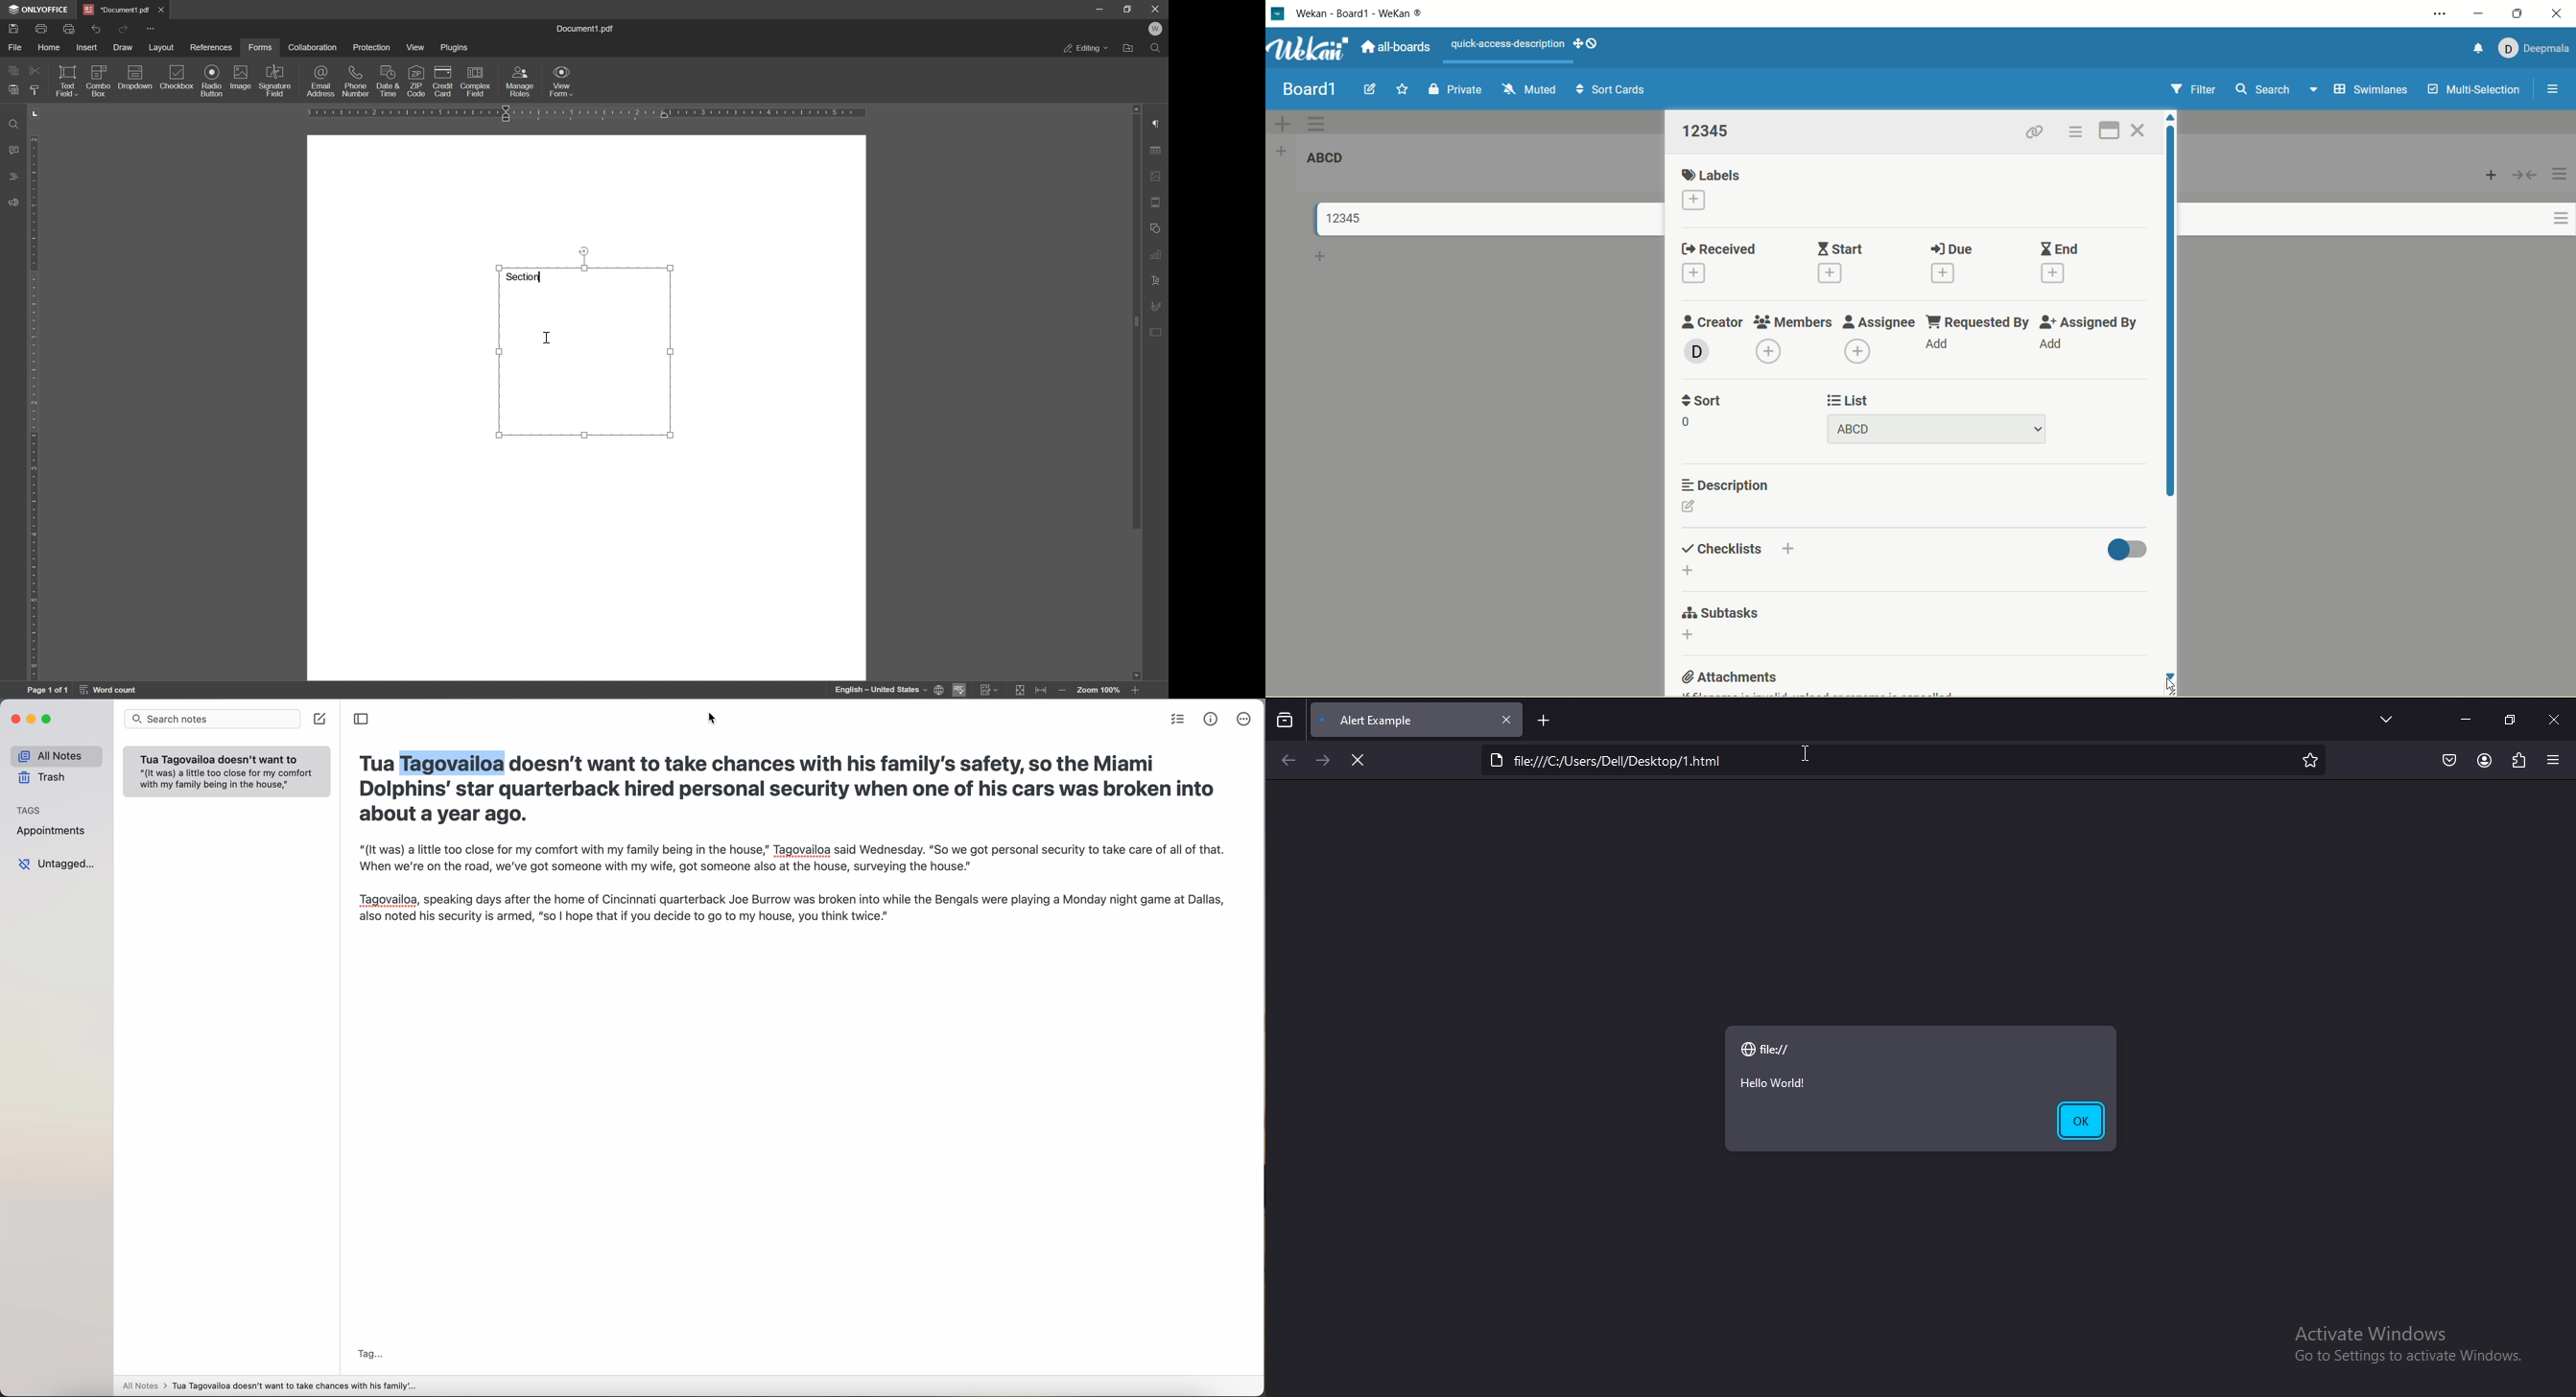 This screenshot has width=2576, height=1400. What do you see at coordinates (520, 81) in the screenshot?
I see `manage roles` at bounding box center [520, 81].